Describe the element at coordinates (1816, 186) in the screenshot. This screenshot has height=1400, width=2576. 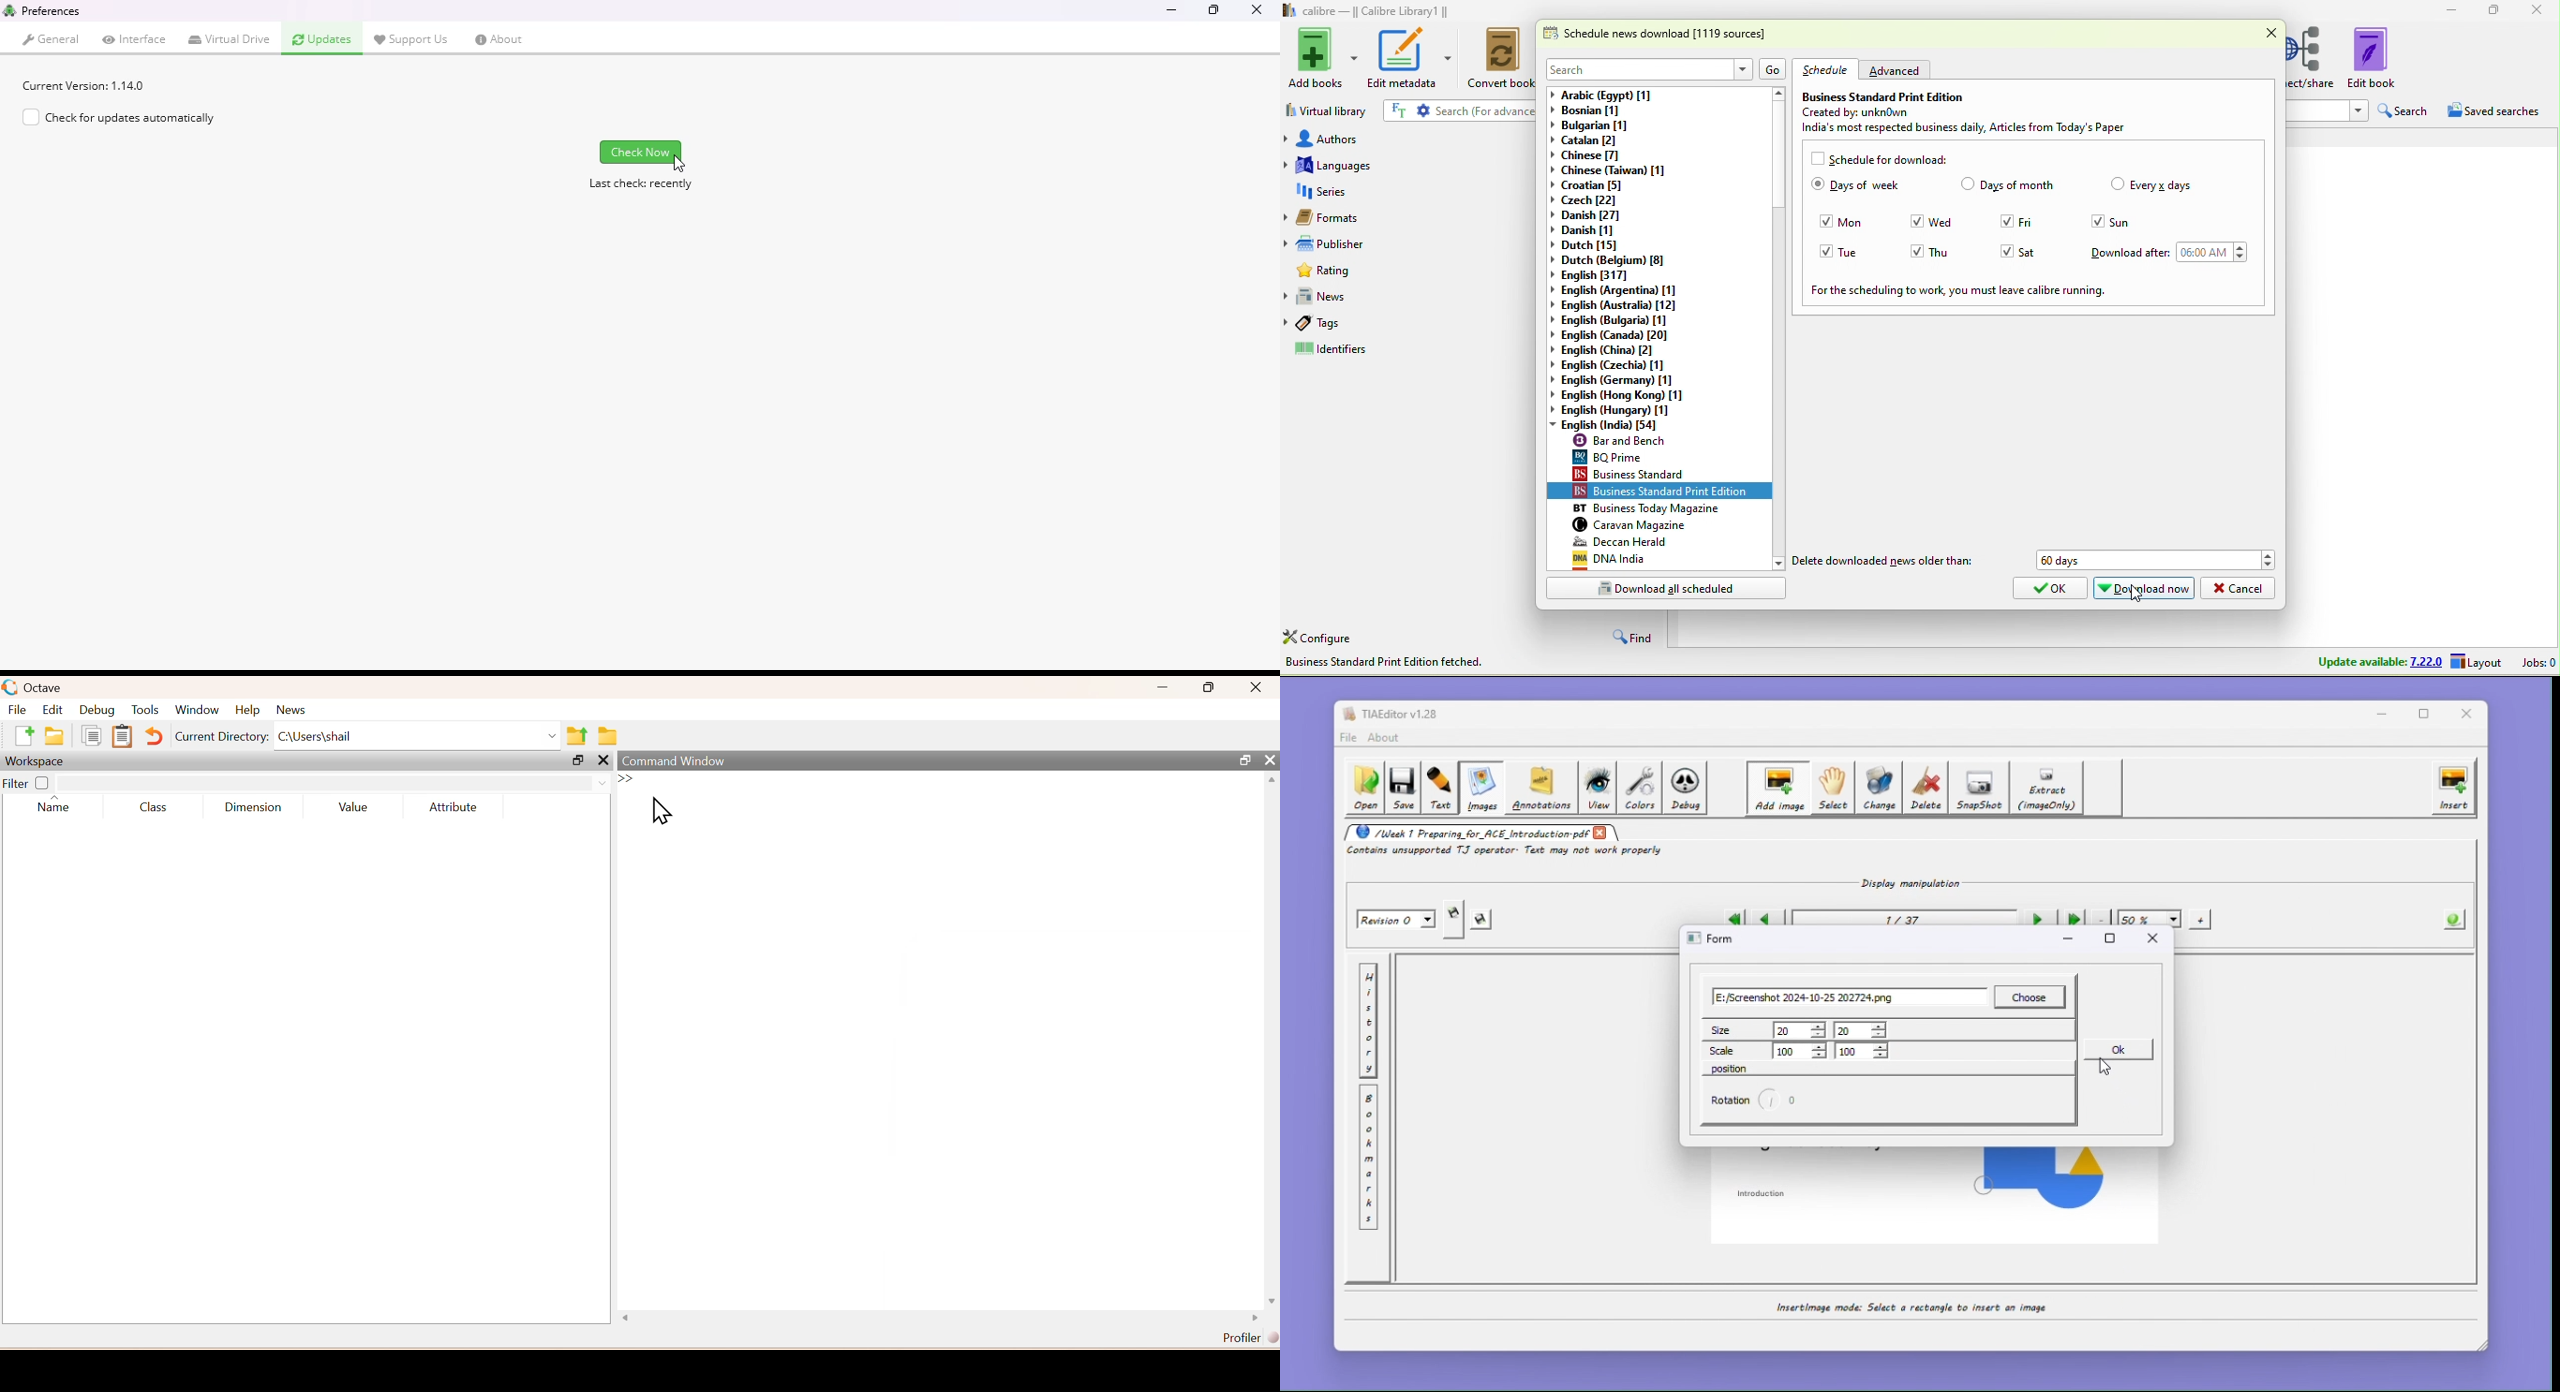
I see `Checkbox` at that location.